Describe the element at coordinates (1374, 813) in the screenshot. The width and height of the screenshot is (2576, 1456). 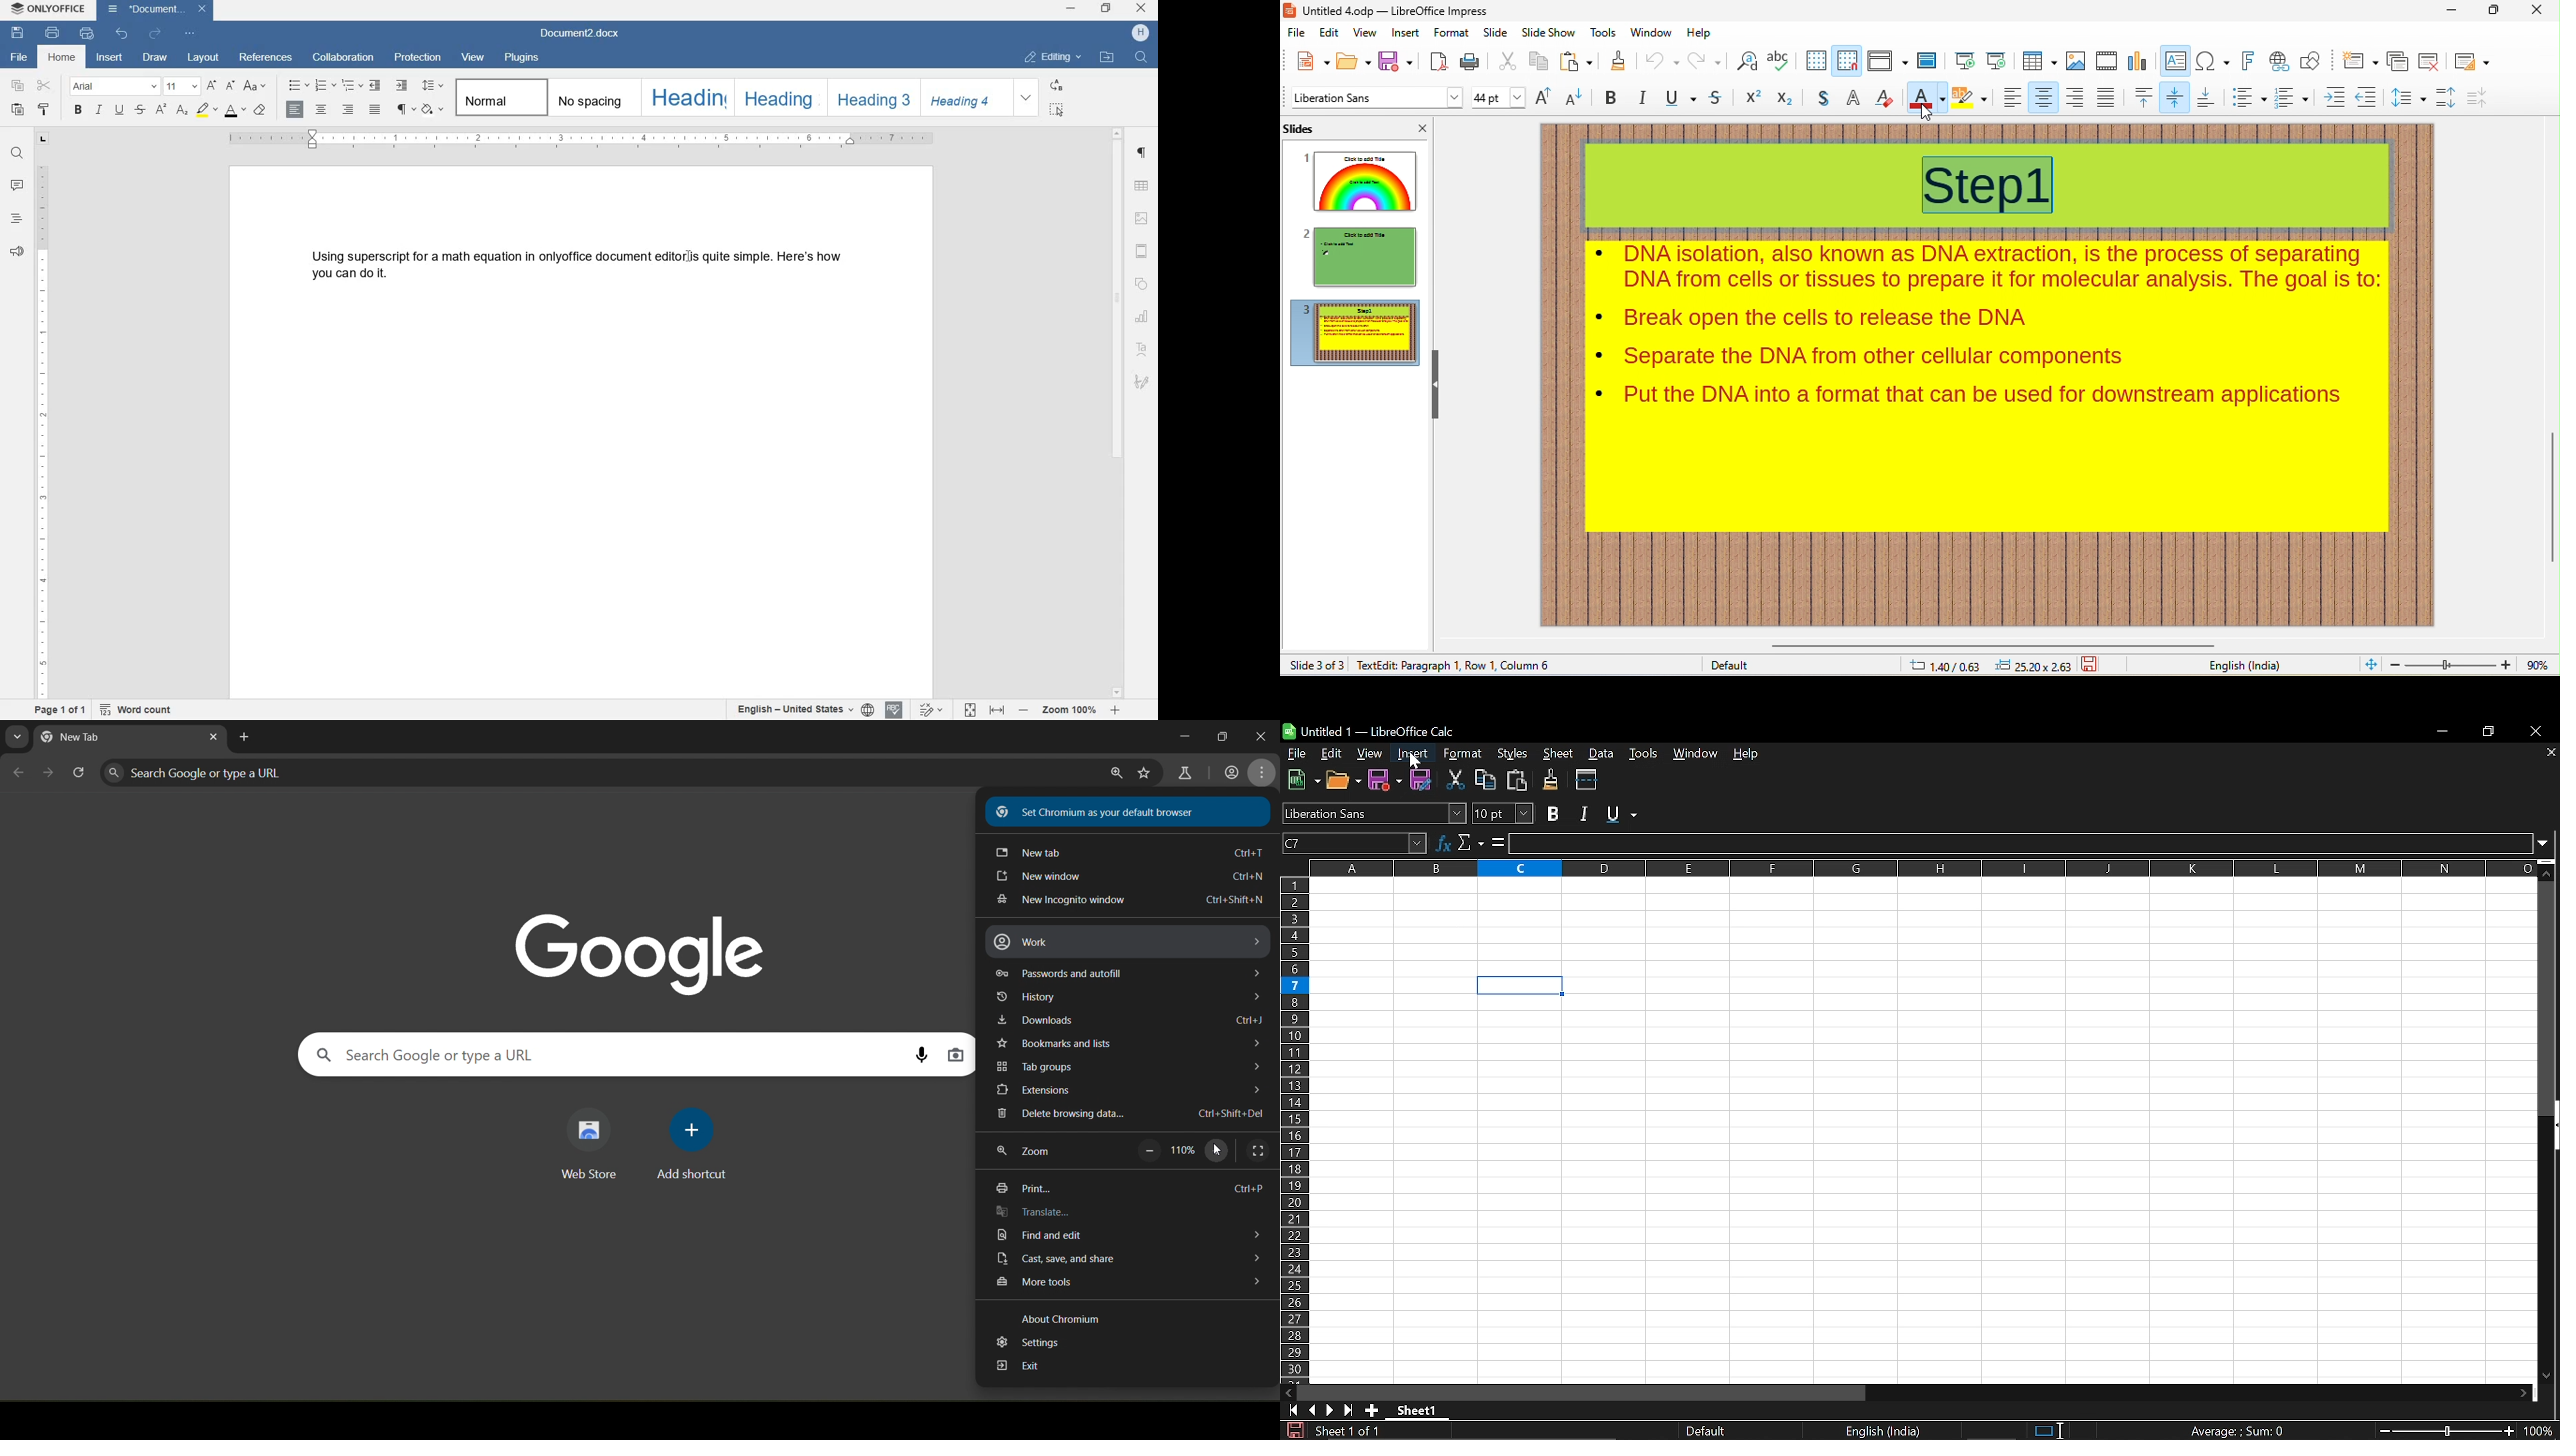
I see `Font name ` at that location.